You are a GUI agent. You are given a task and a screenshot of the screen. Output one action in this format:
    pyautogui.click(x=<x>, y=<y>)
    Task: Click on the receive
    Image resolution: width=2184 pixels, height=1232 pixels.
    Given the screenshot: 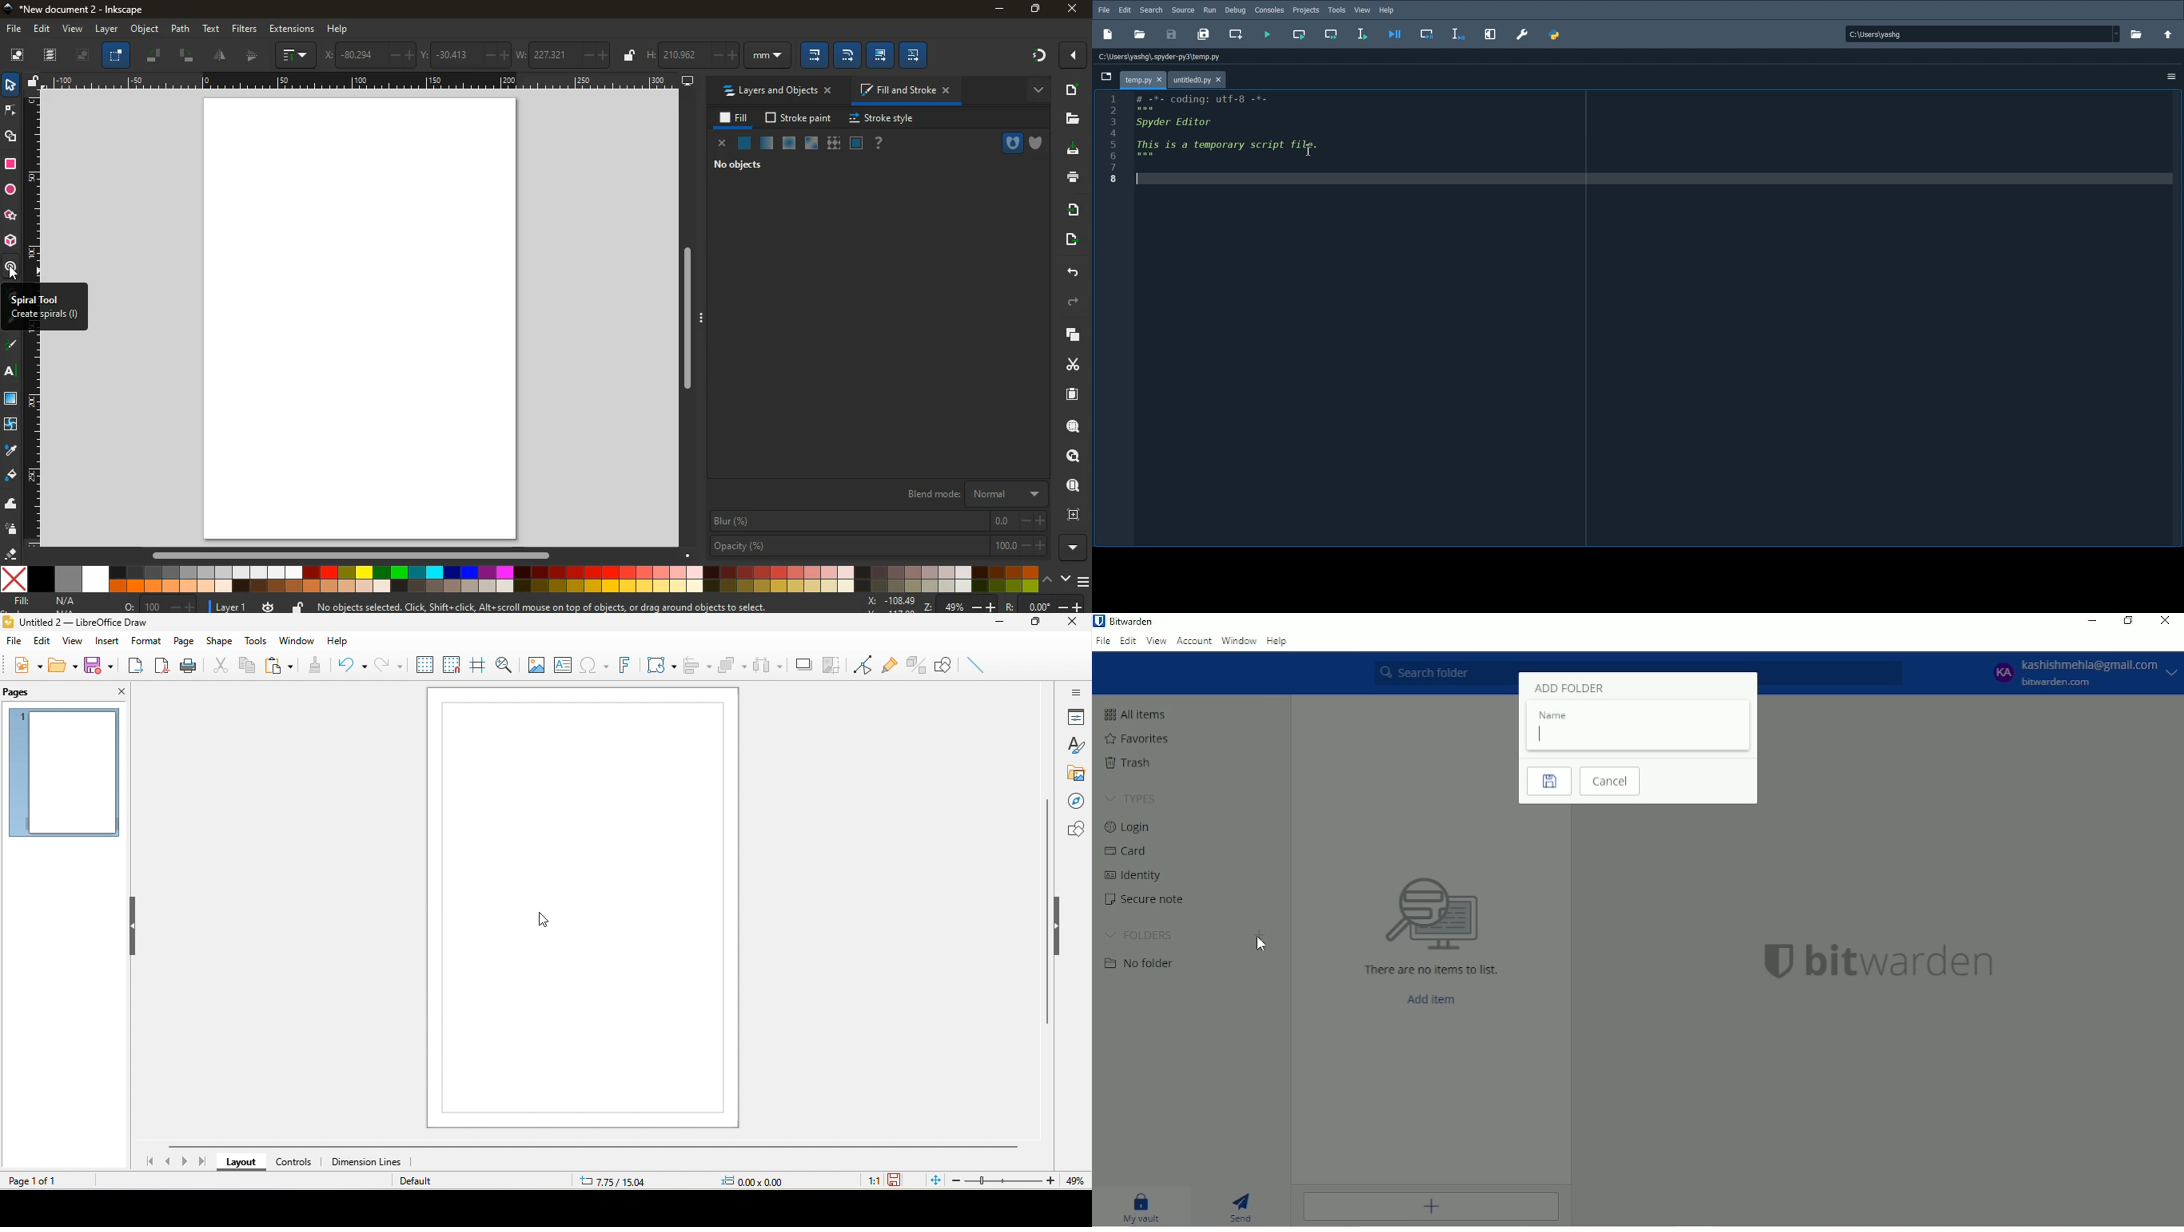 What is the action you would take?
    pyautogui.click(x=1071, y=211)
    